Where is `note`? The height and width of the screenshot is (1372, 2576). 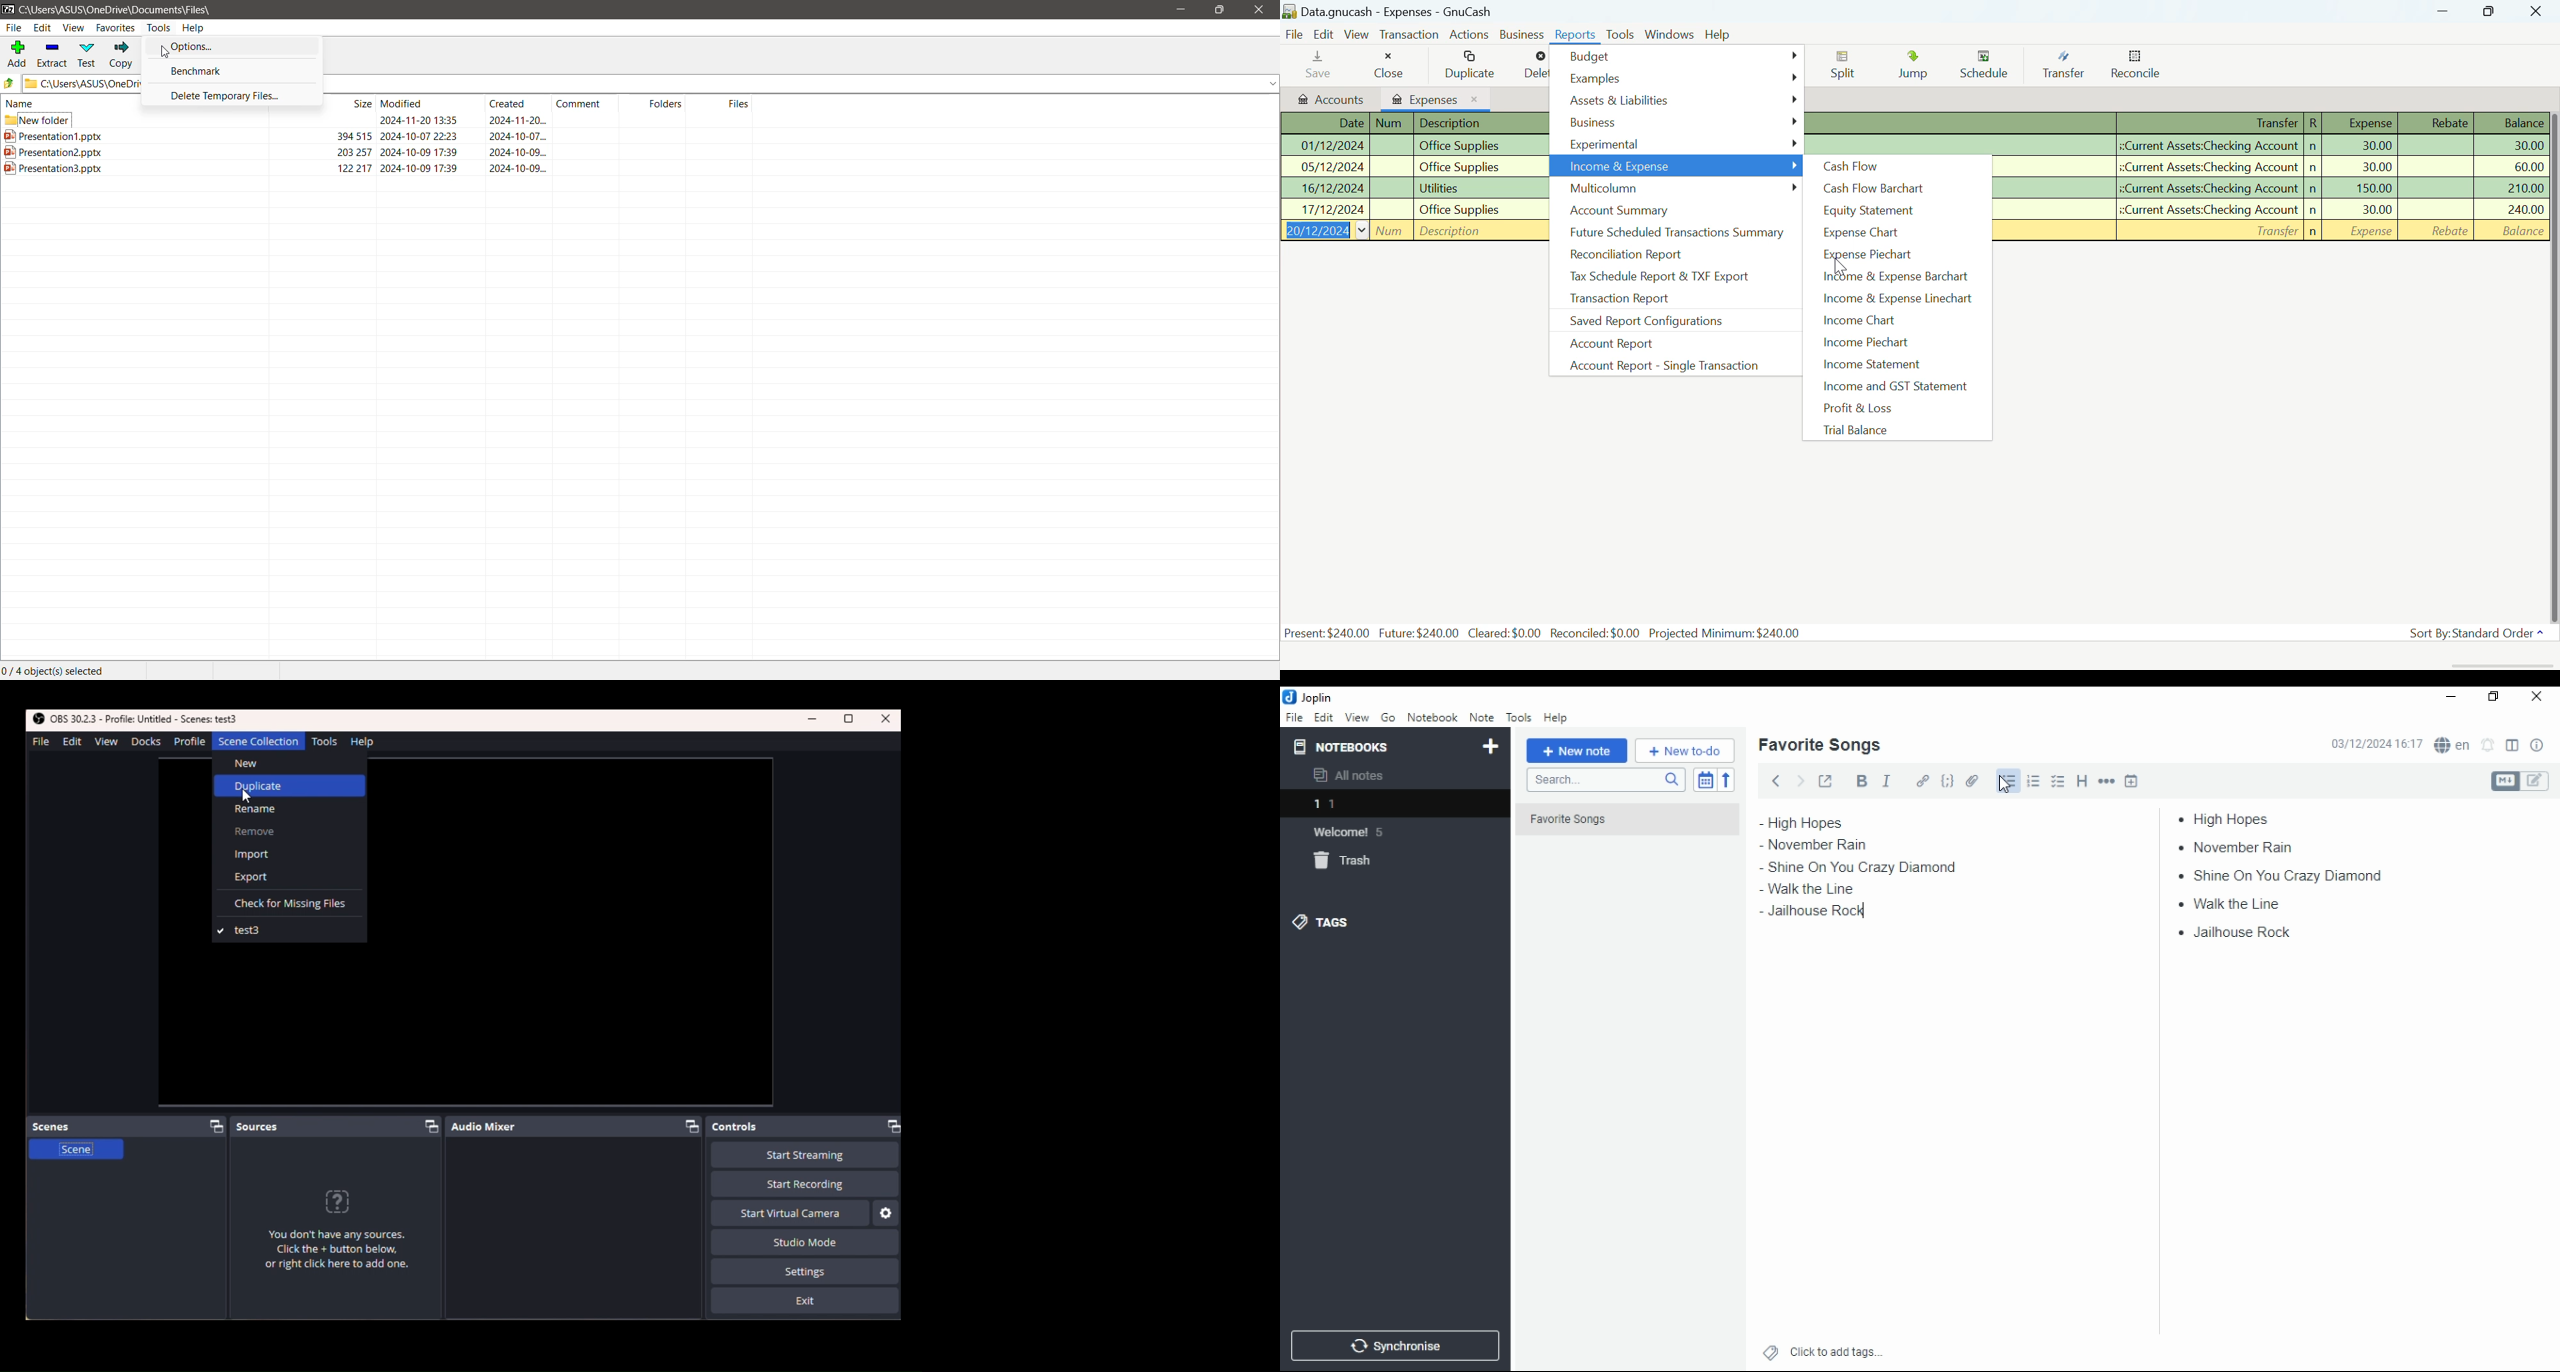 note is located at coordinates (1481, 717).